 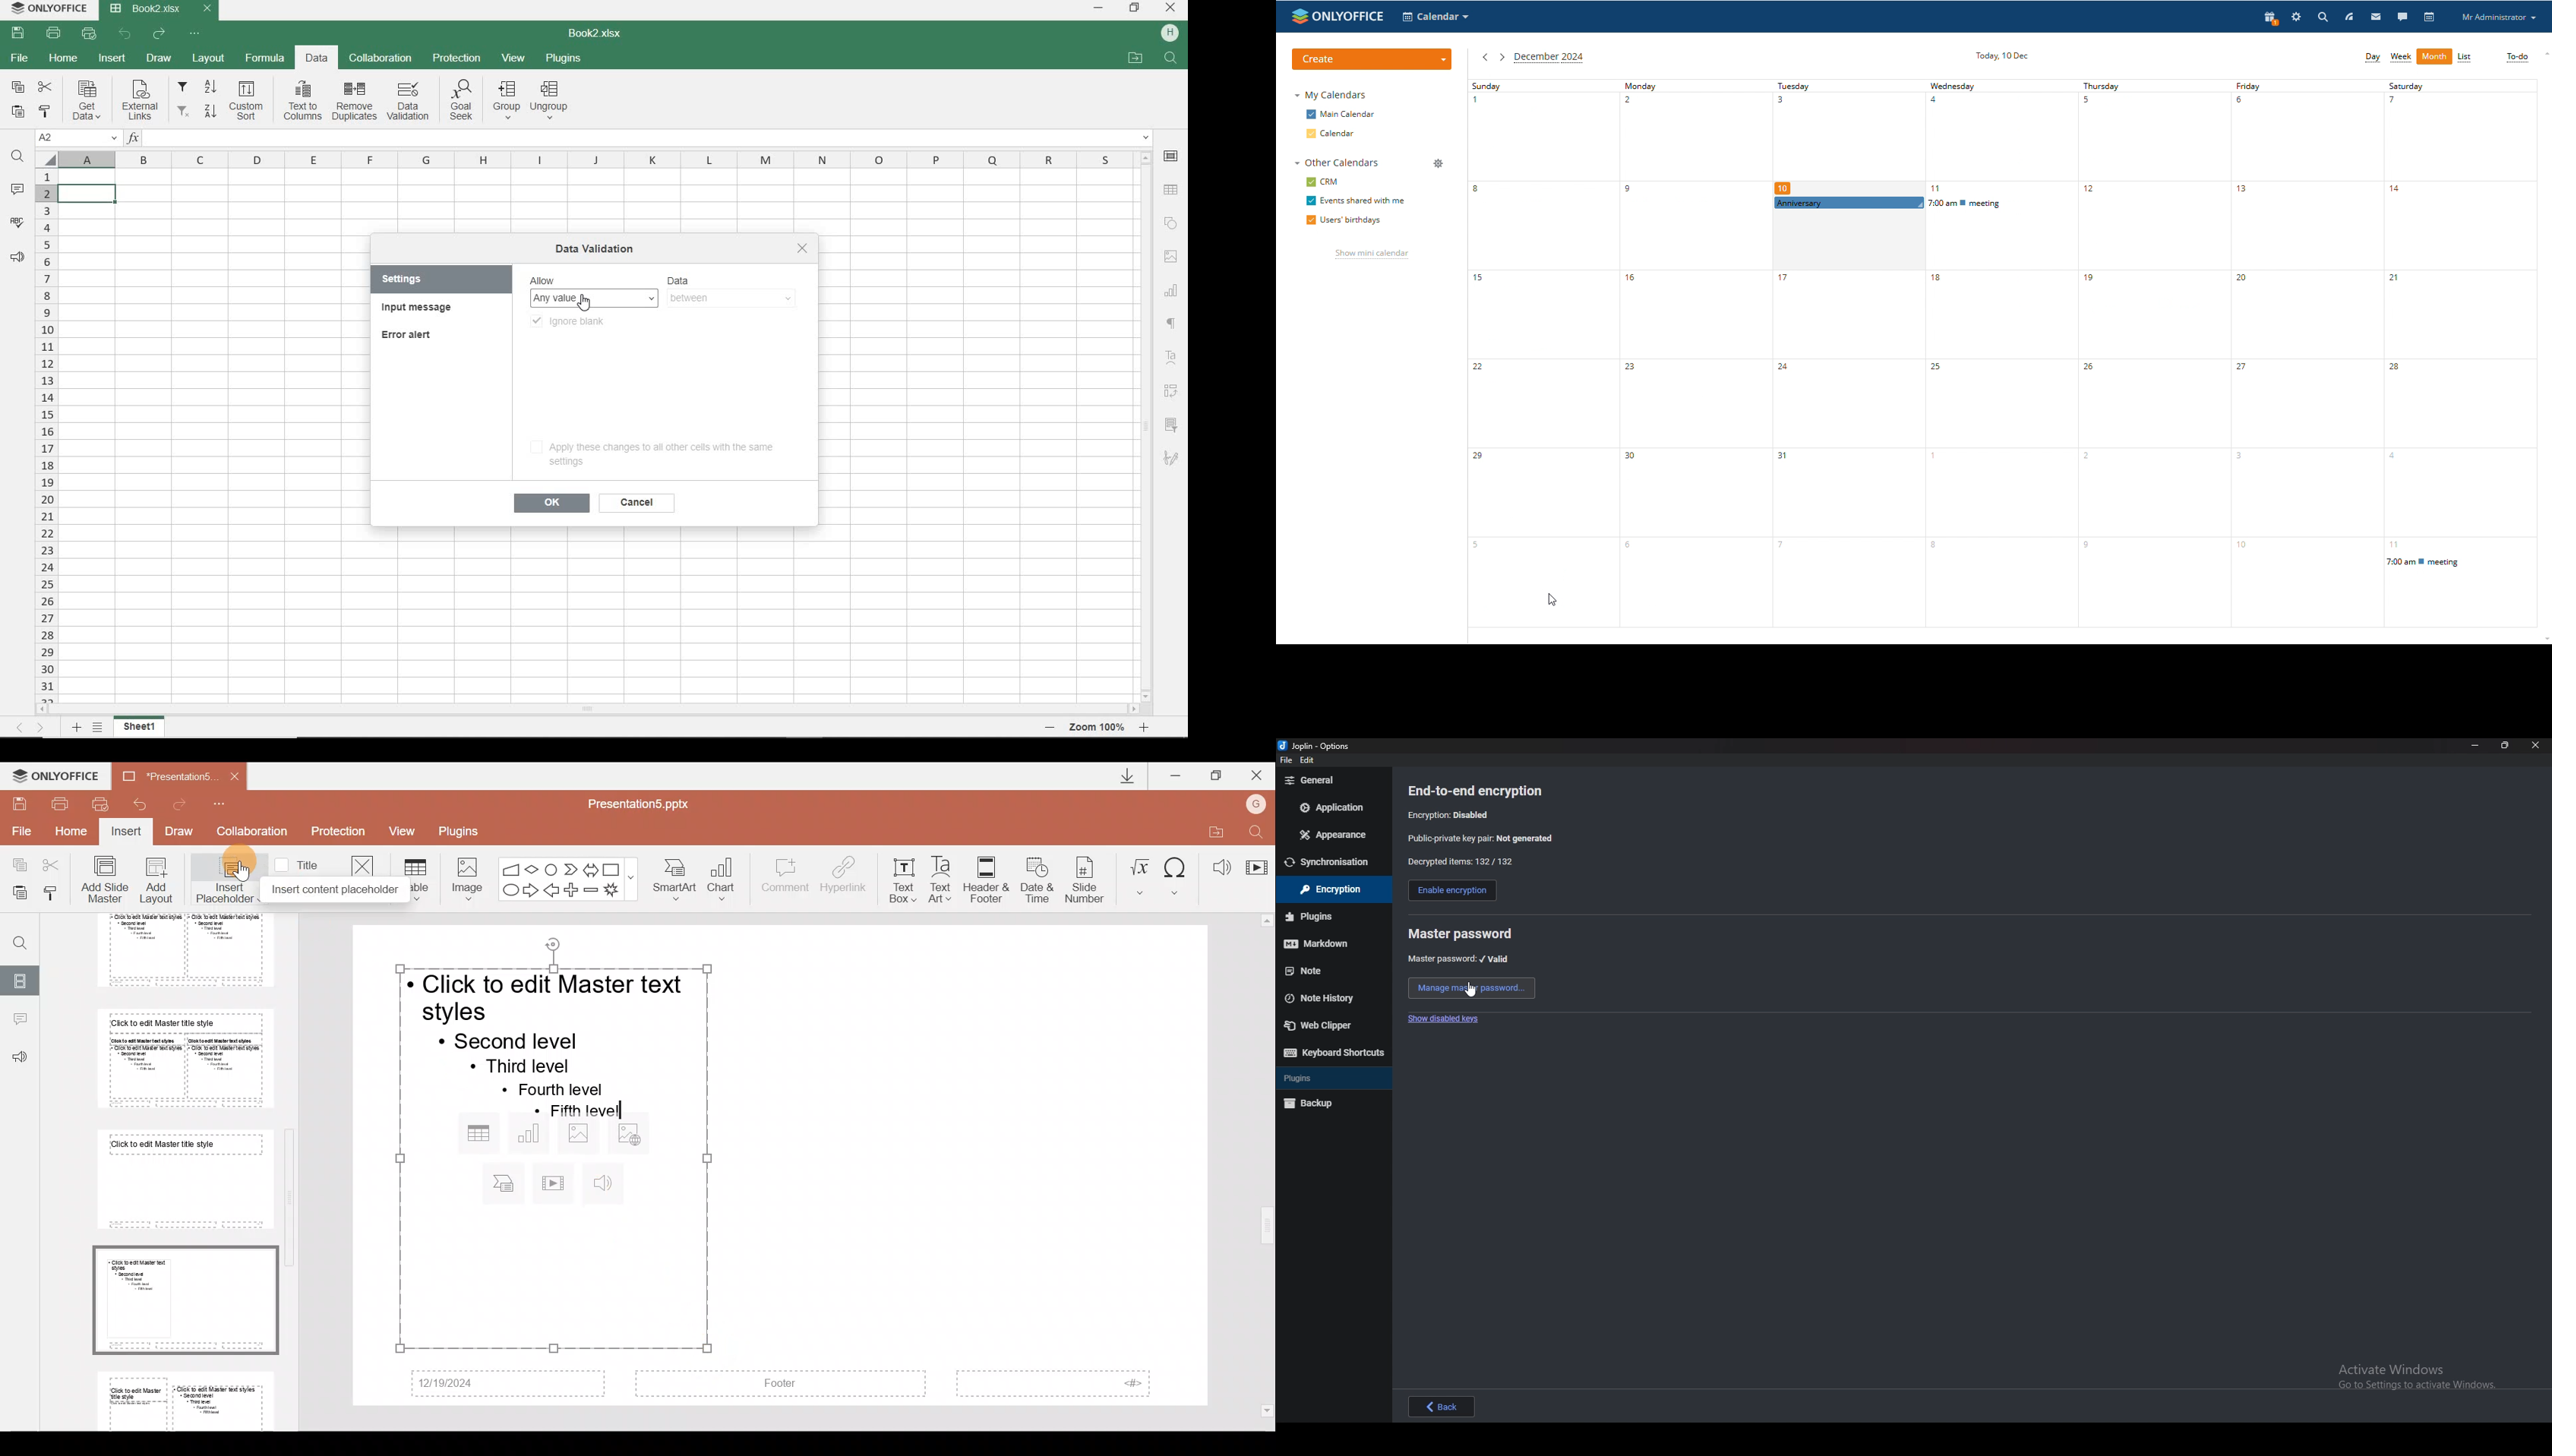 What do you see at coordinates (1172, 359) in the screenshot?
I see `TEXT ART` at bounding box center [1172, 359].